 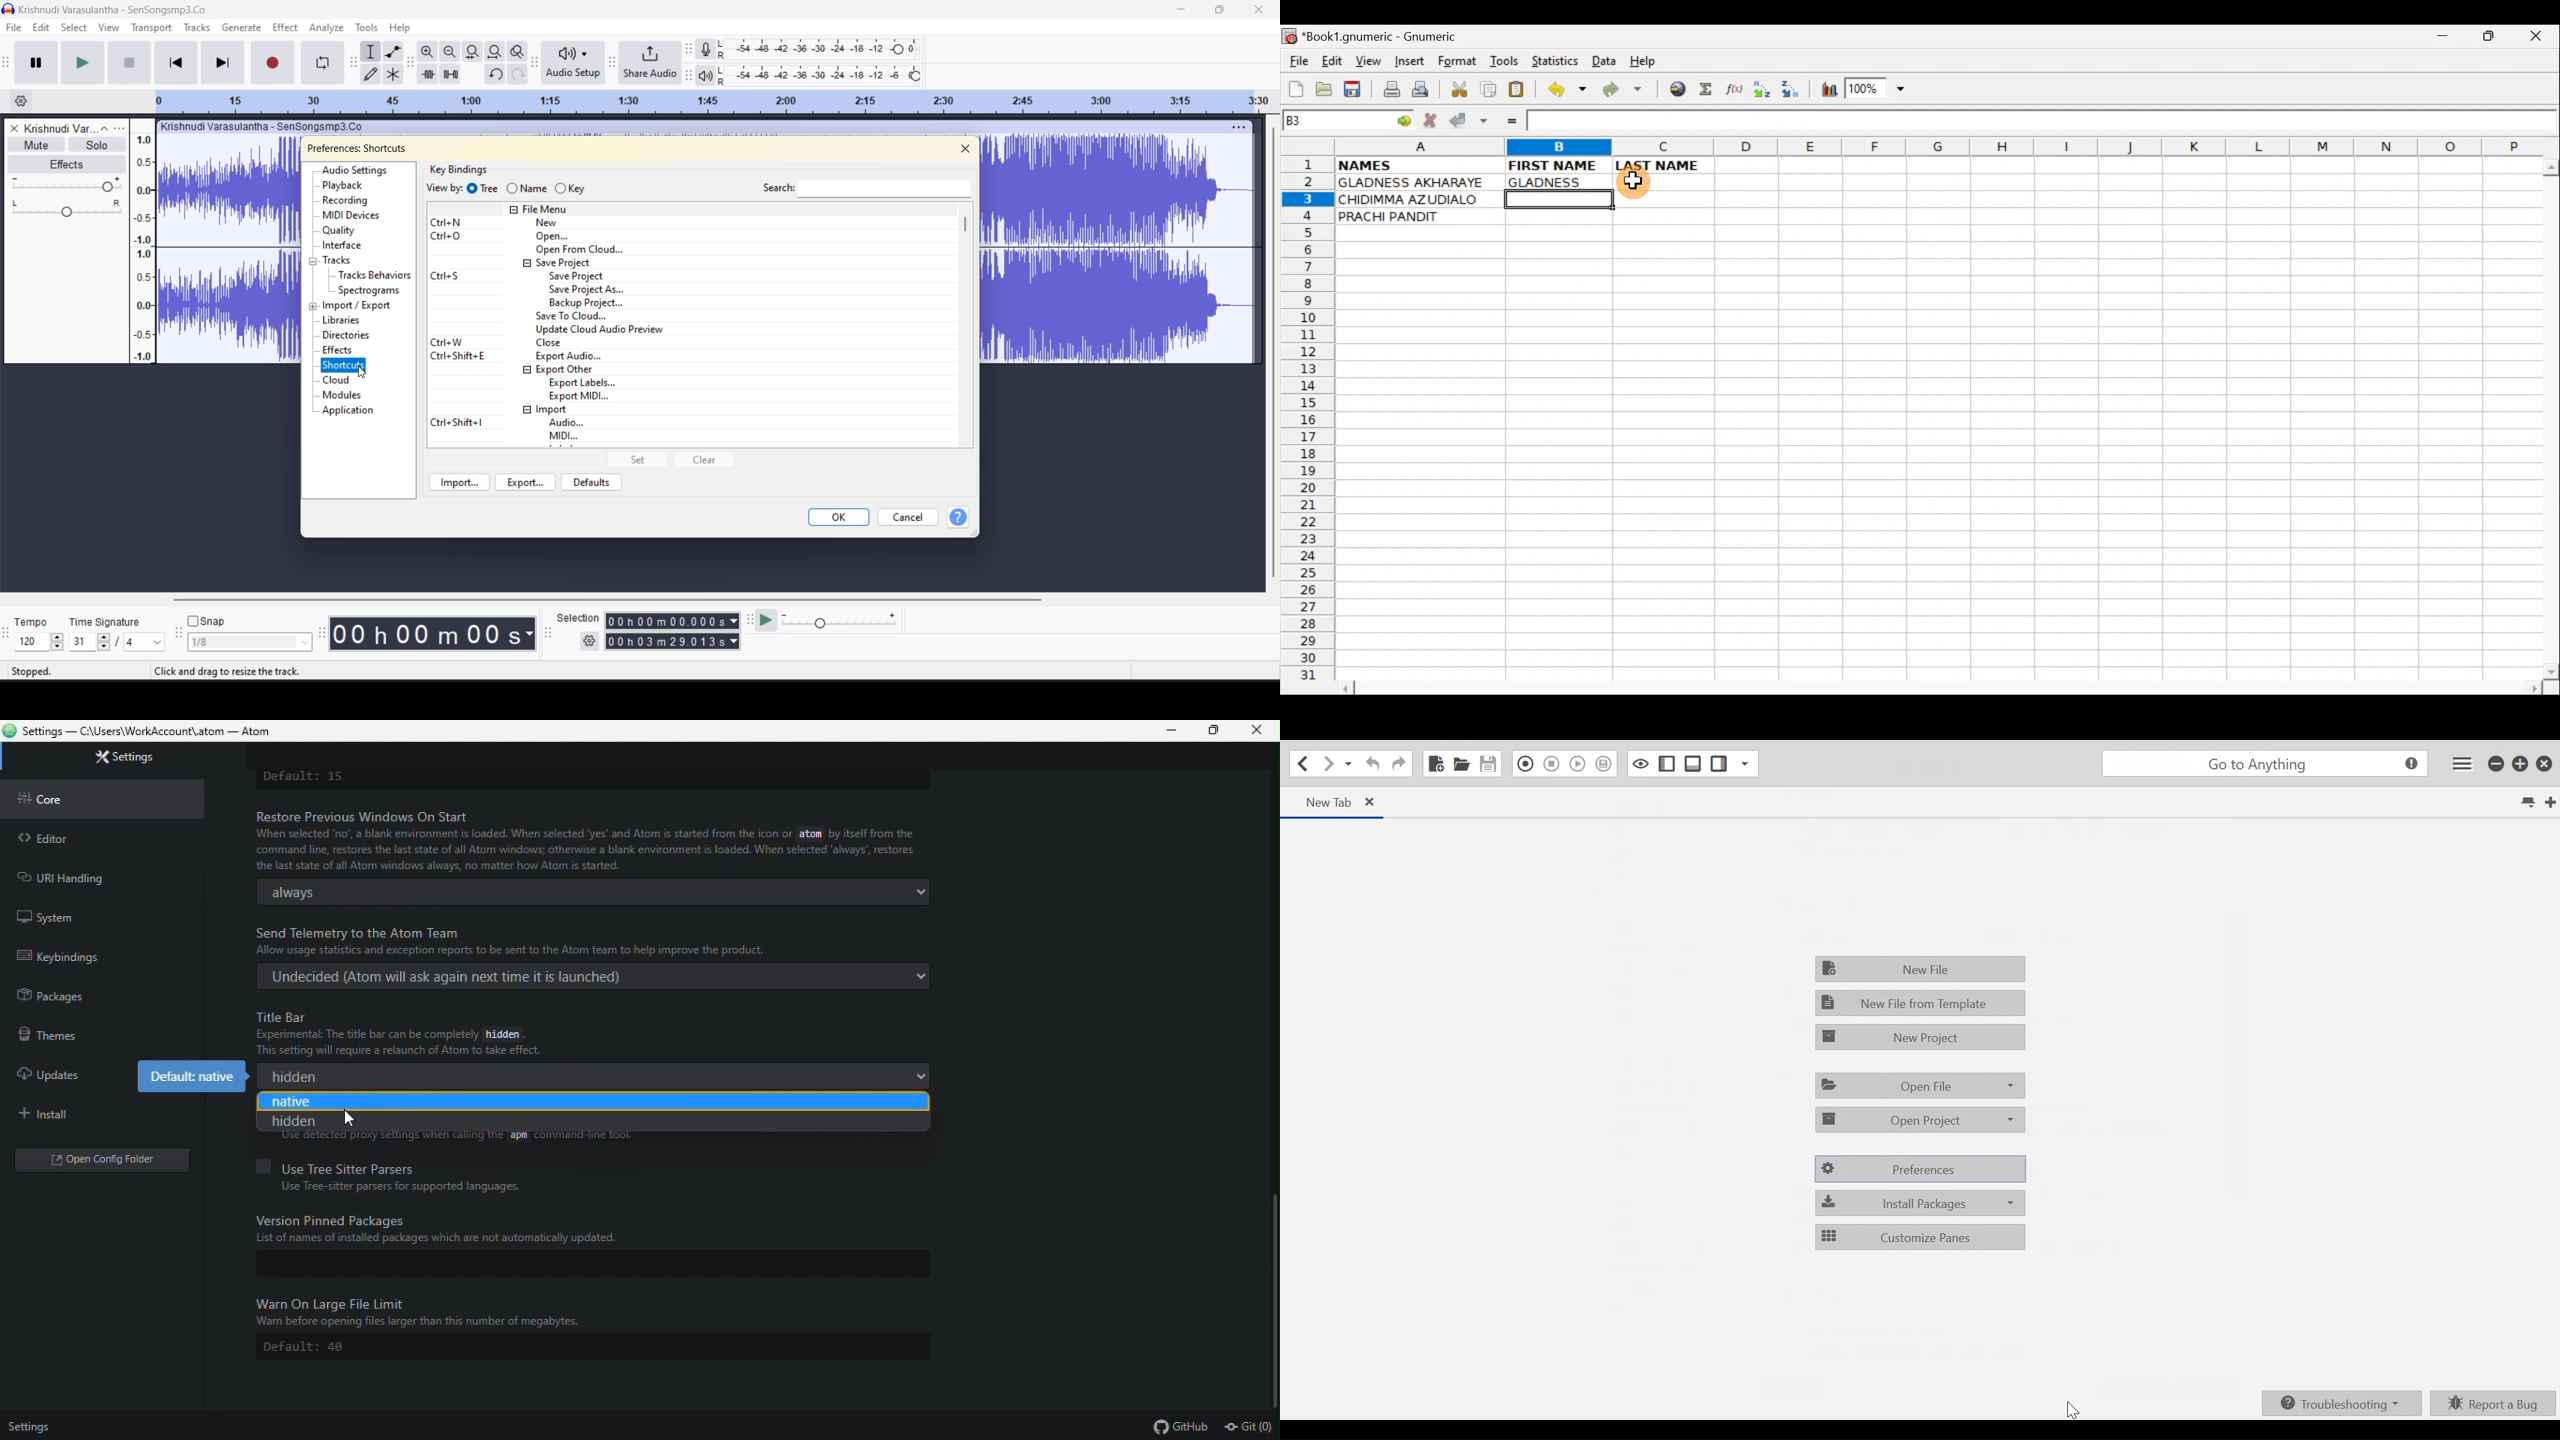 What do you see at coordinates (1919, 1036) in the screenshot?
I see `New Project` at bounding box center [1919, 1036].